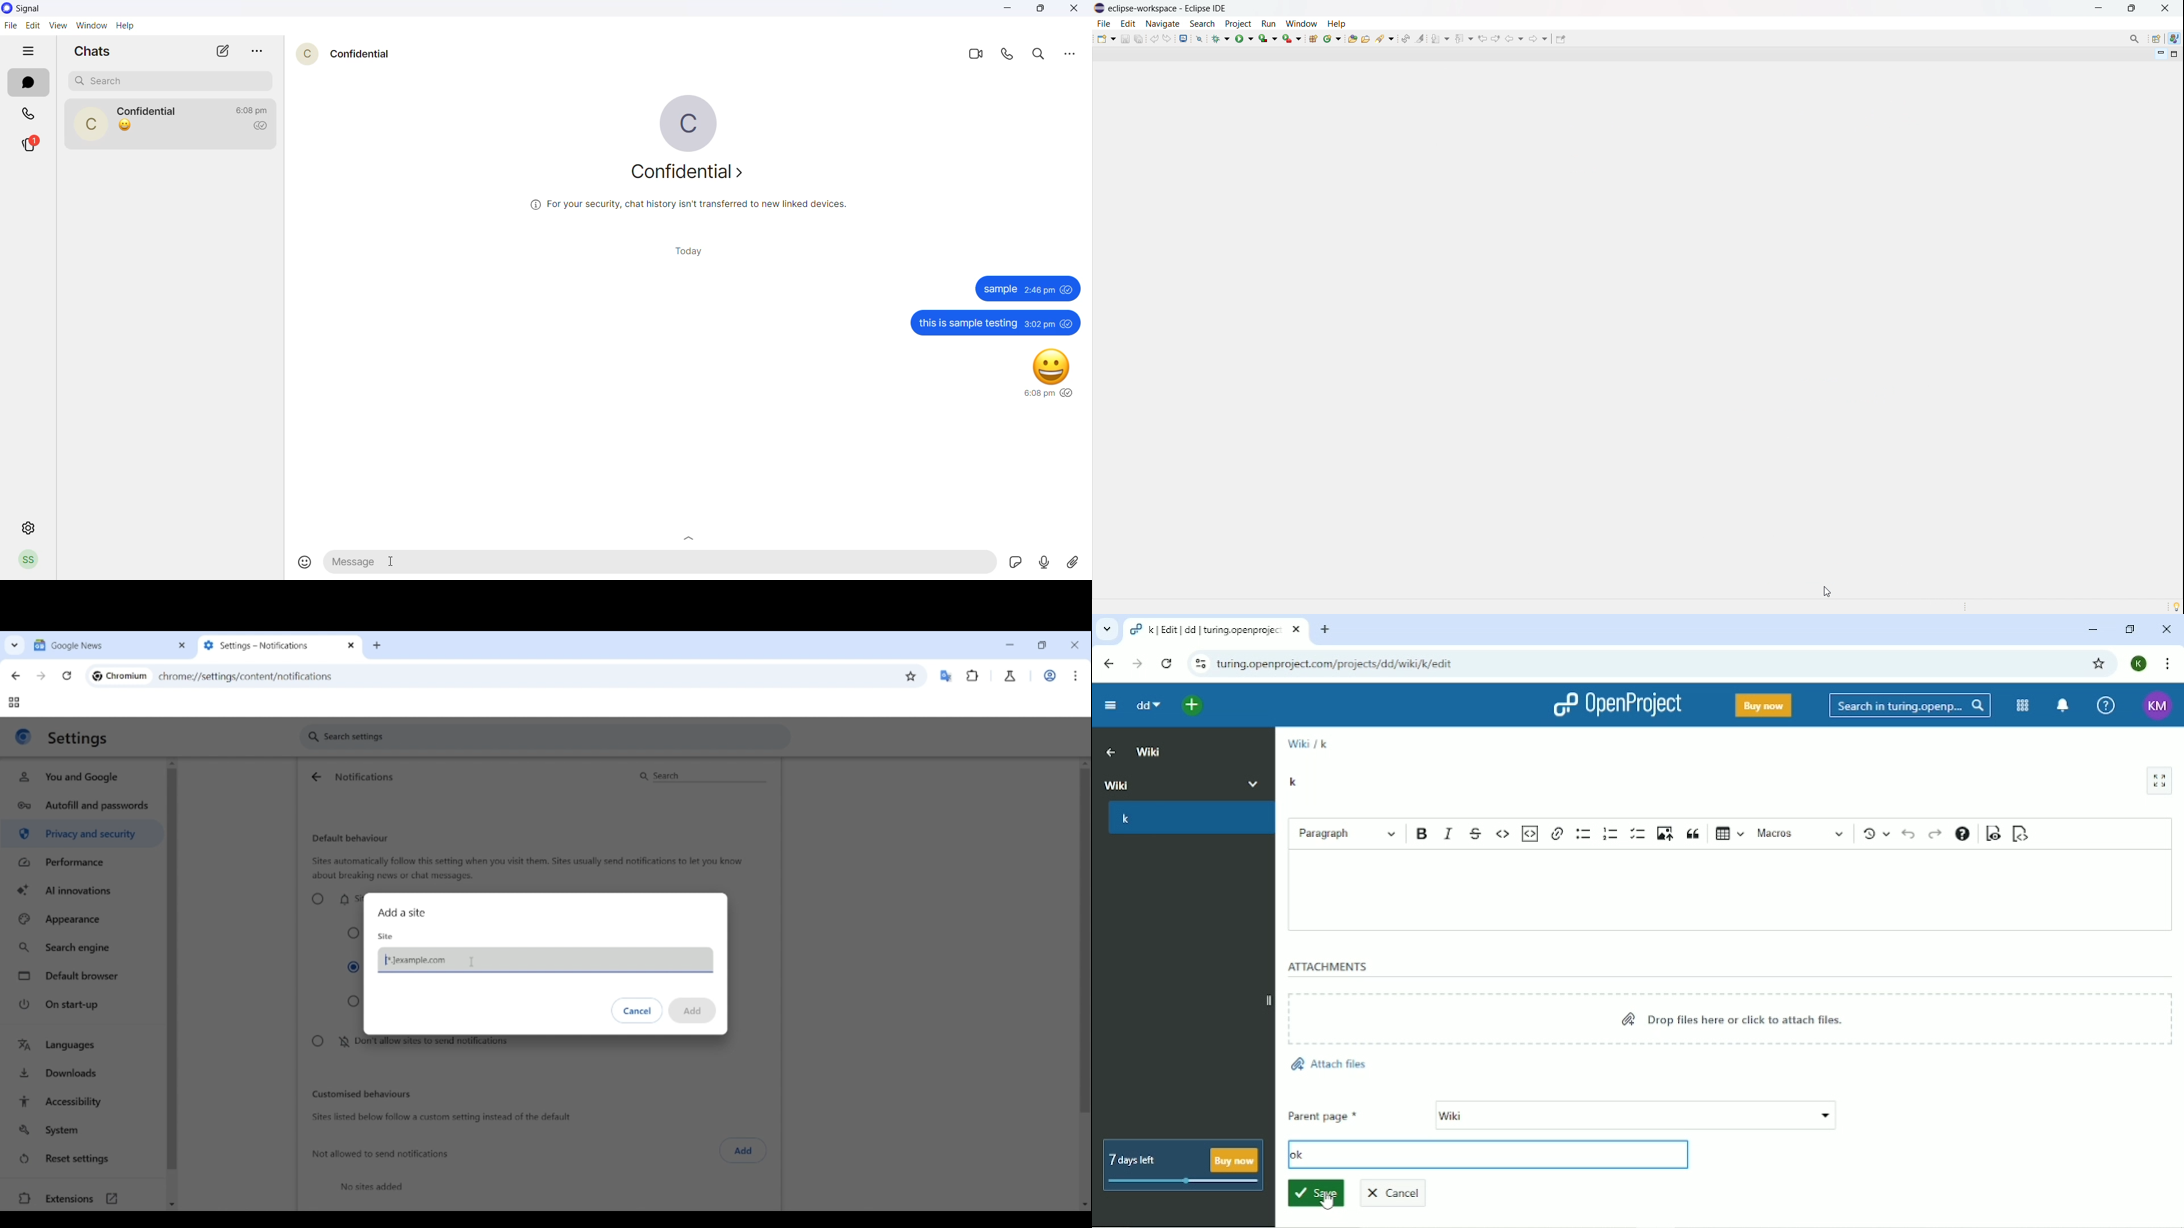 The width and height of the screenshot is (2184, 1232). Describe the element at coordinates (362, 1094) in the screenshot. I see `Customized behaviors` at that location.